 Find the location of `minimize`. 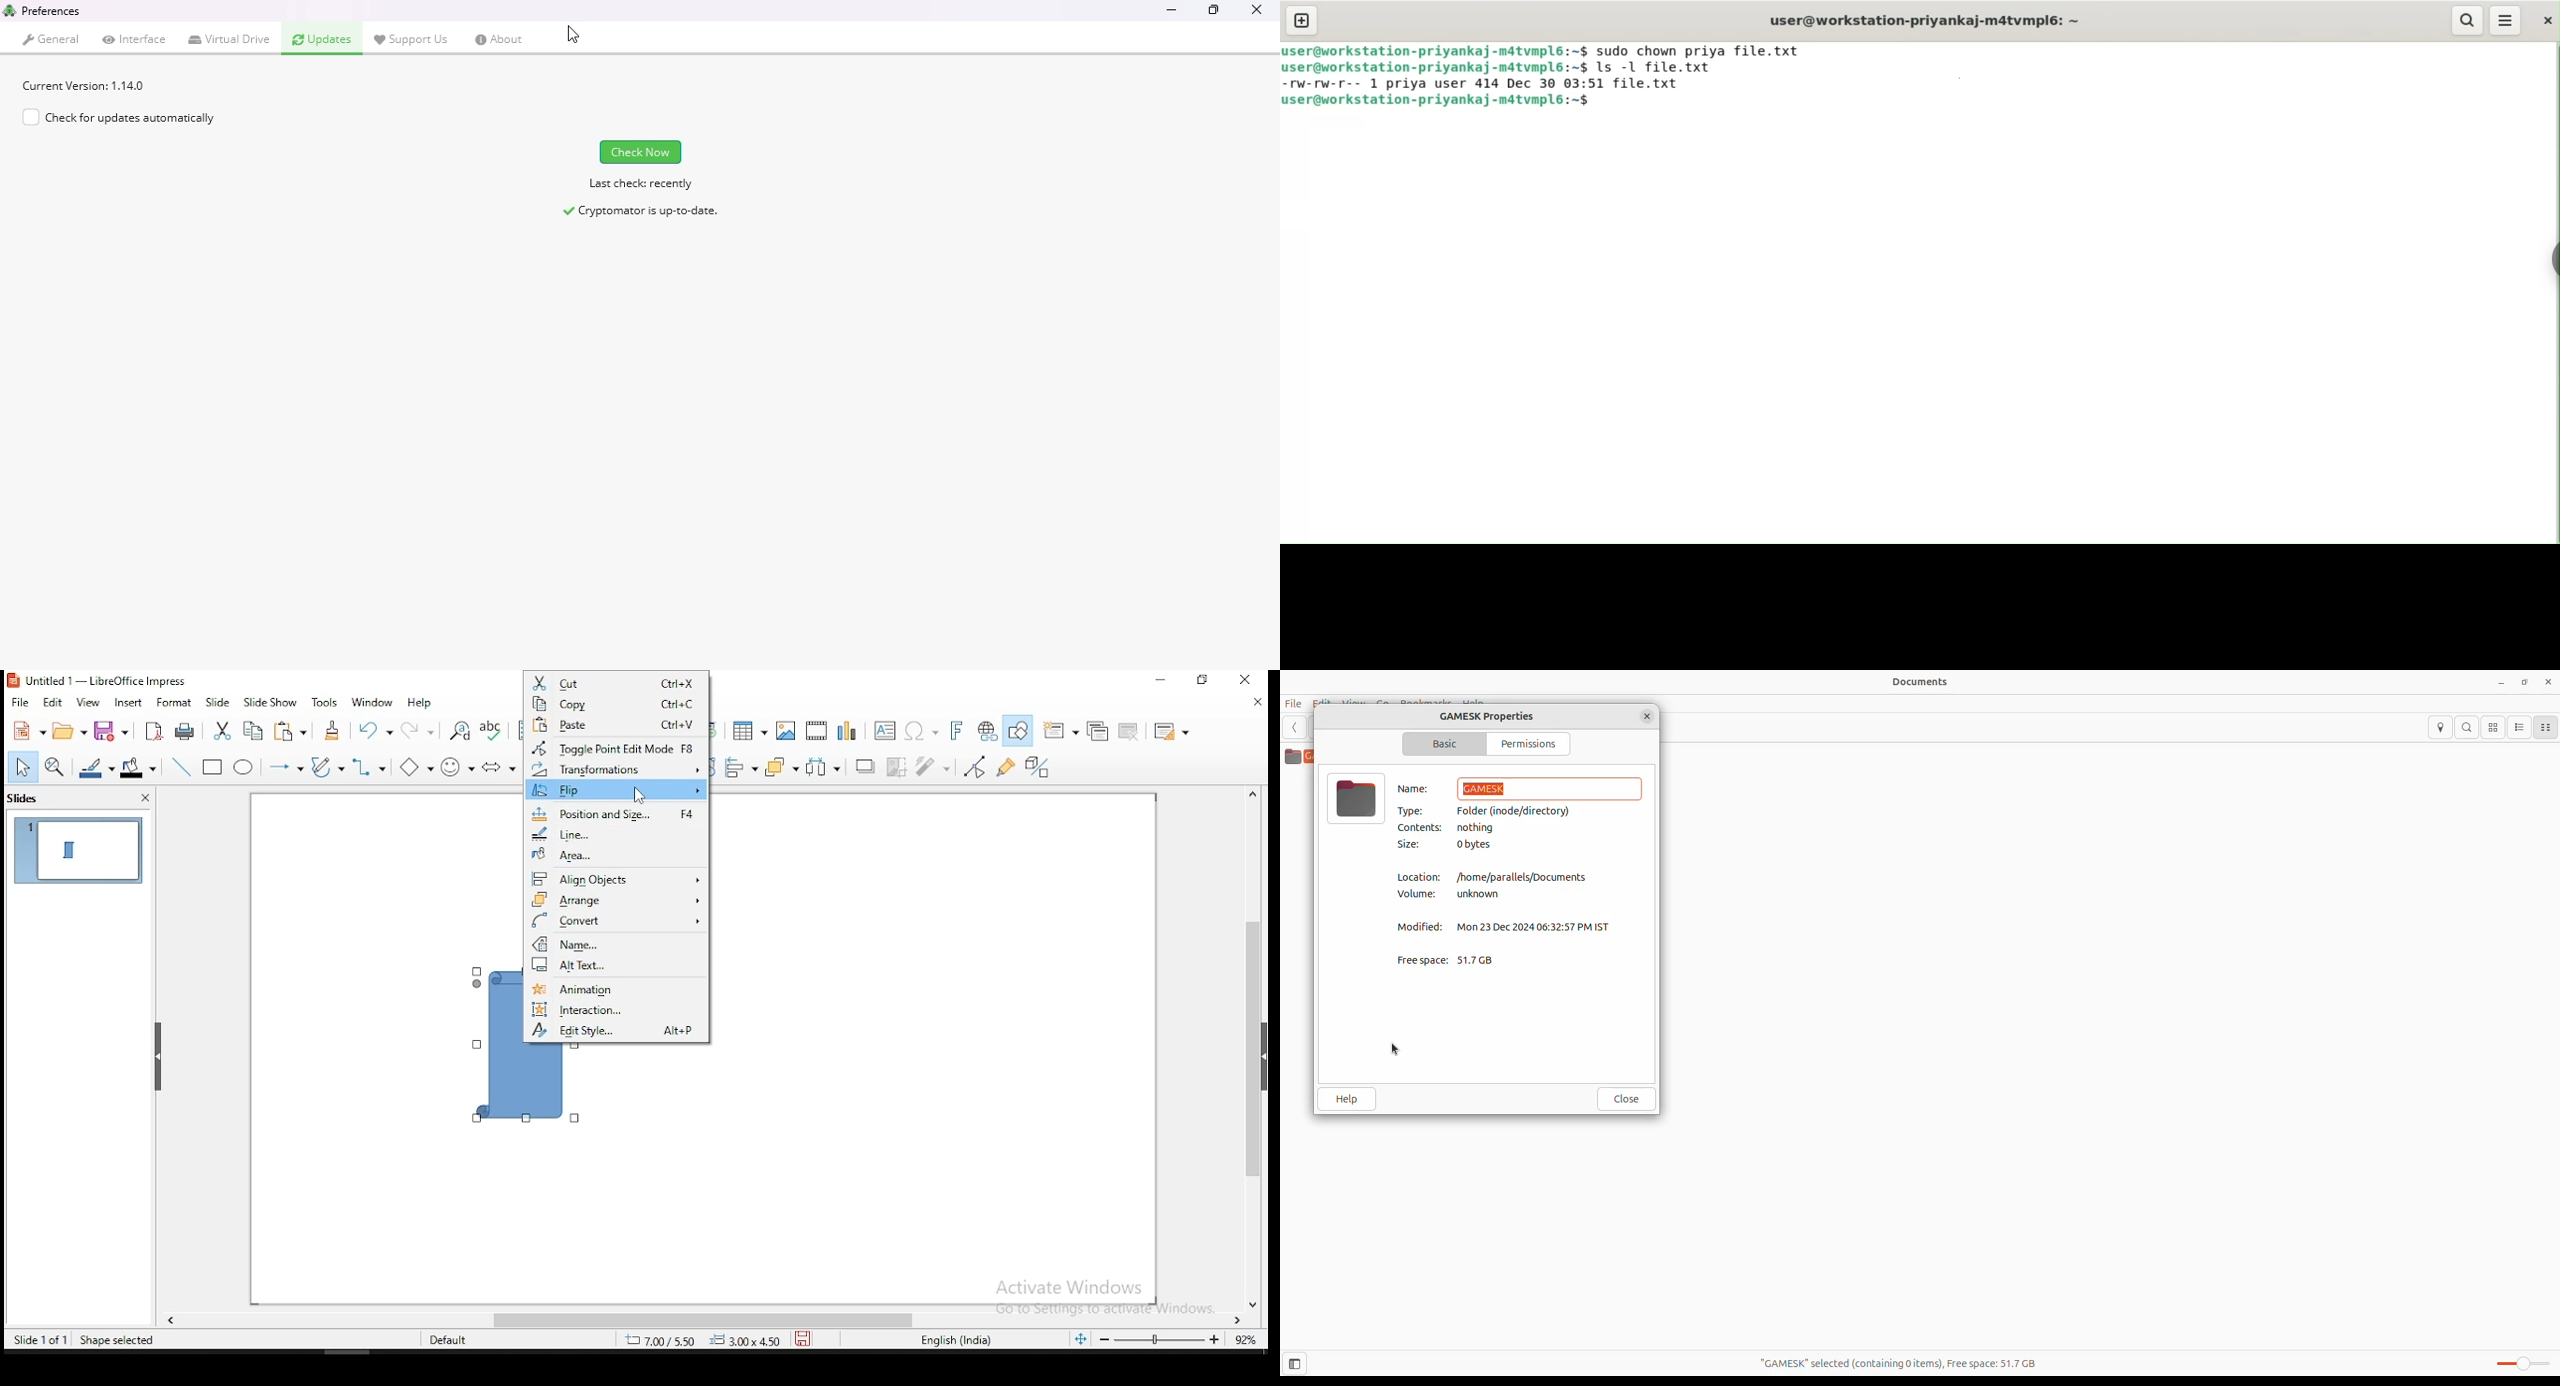

minimize is located at coordinates (1172, 11).